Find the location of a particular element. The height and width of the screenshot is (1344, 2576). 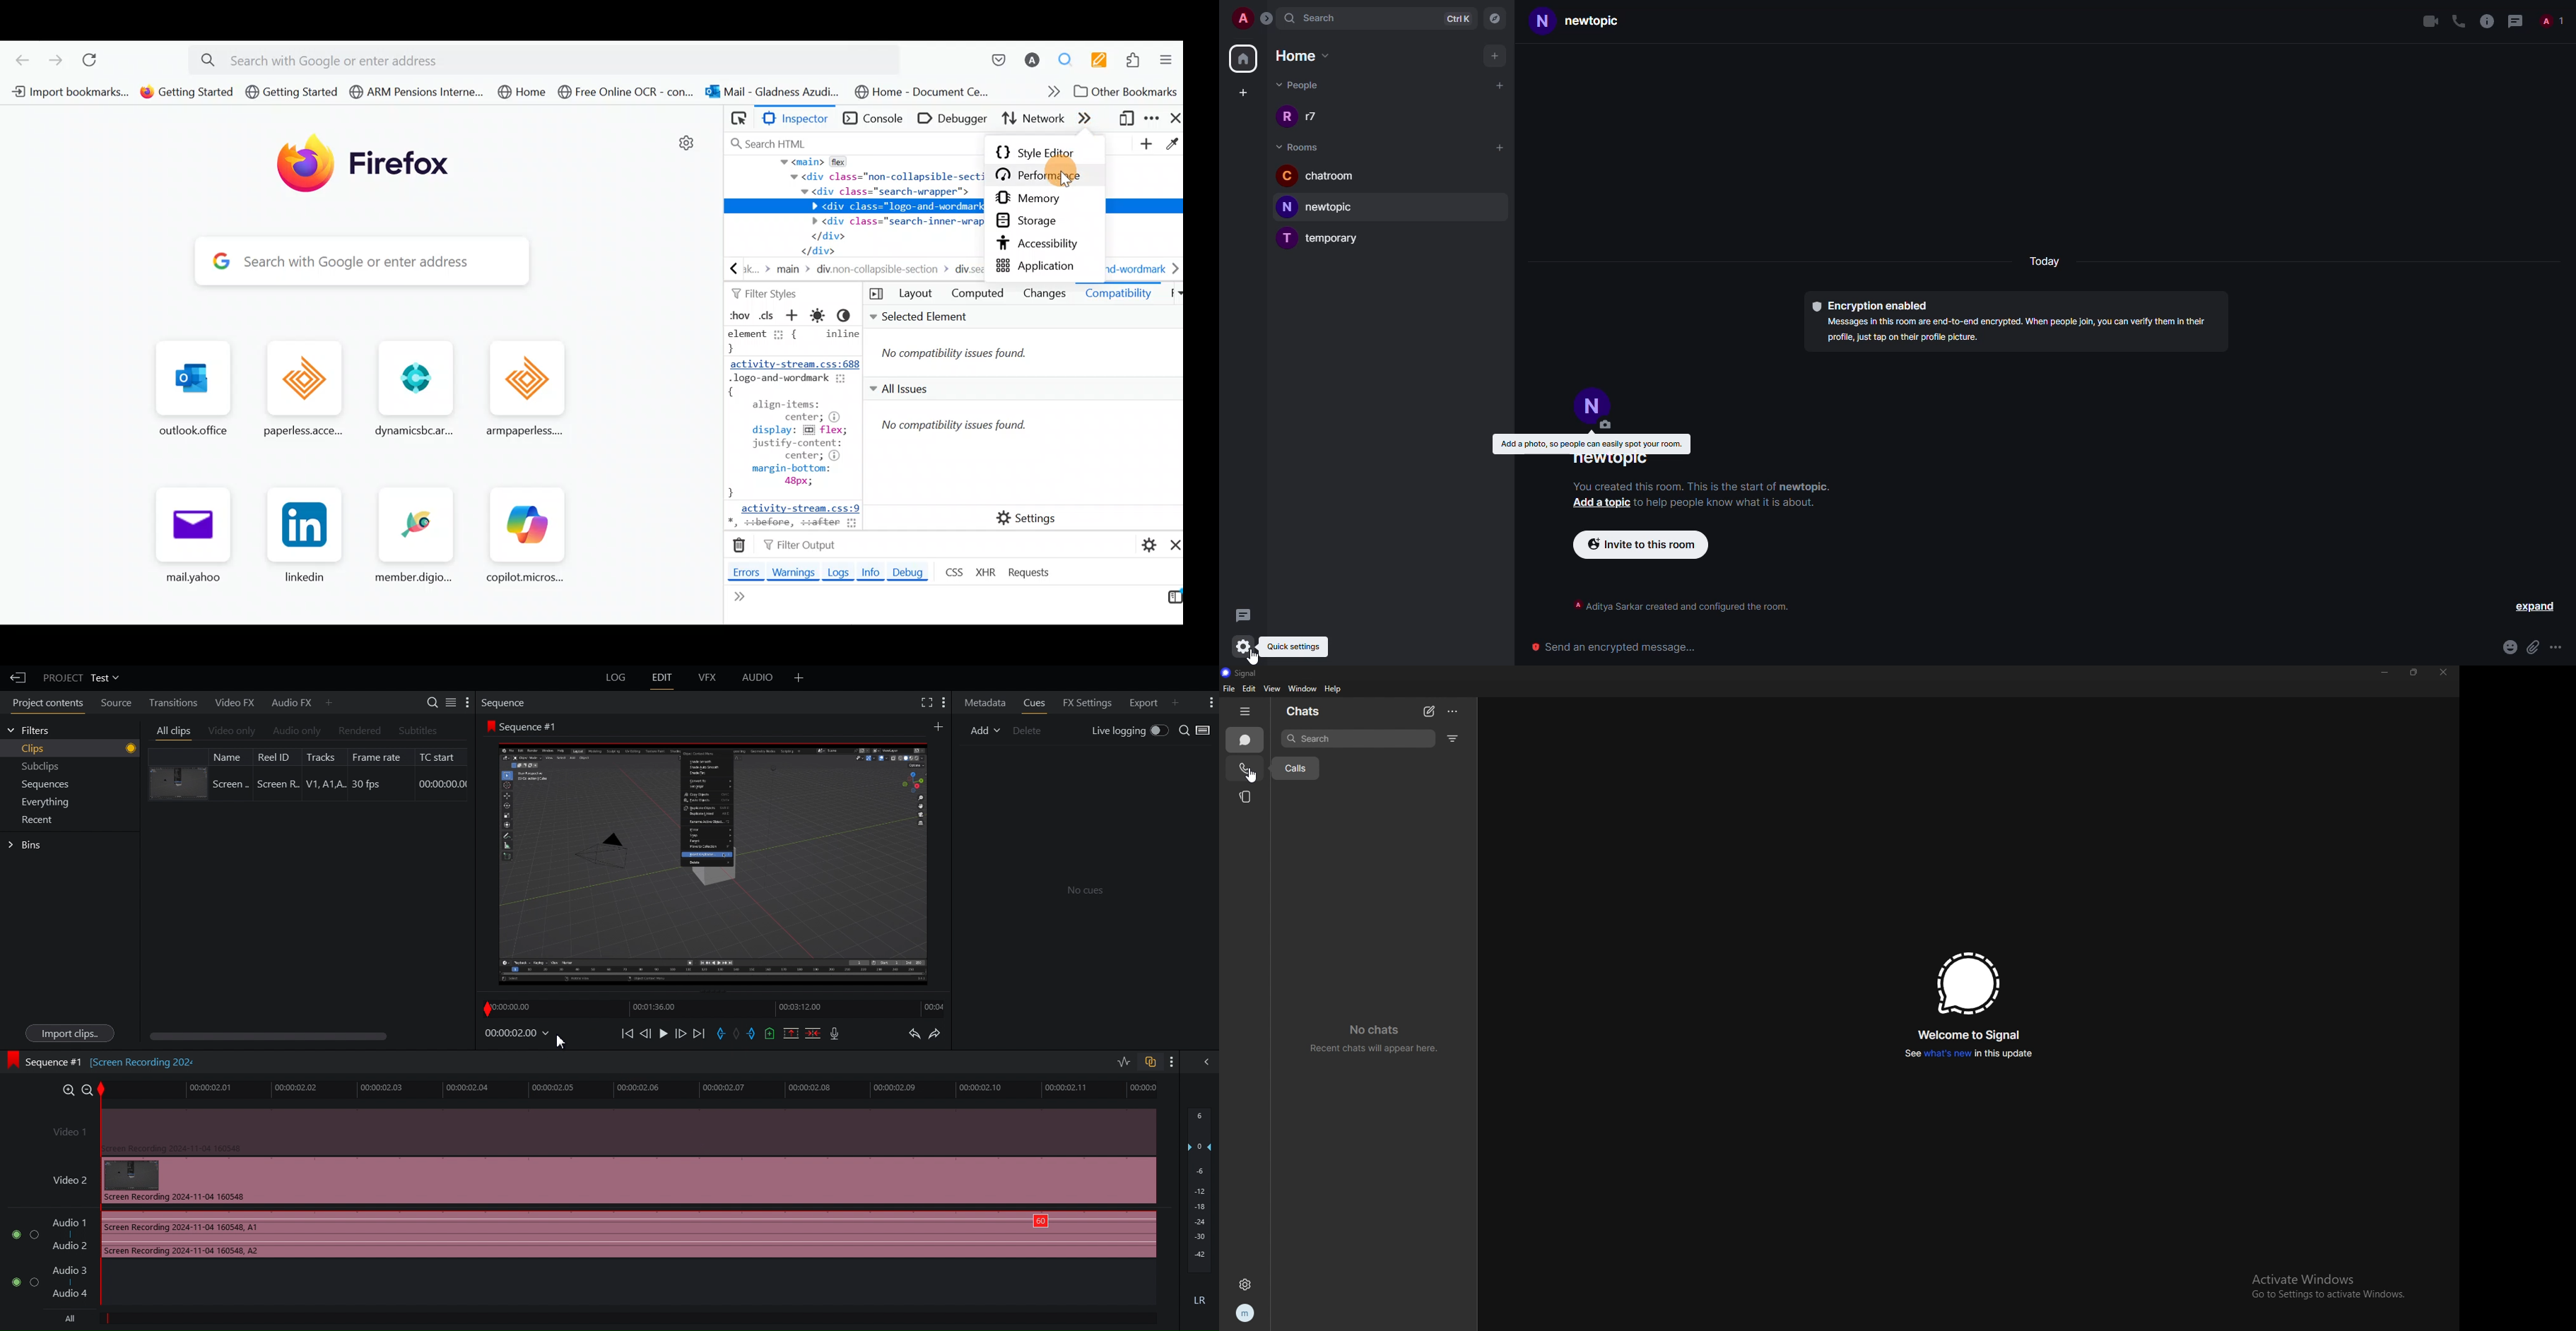

Bins is located at coordinates (27, 845).